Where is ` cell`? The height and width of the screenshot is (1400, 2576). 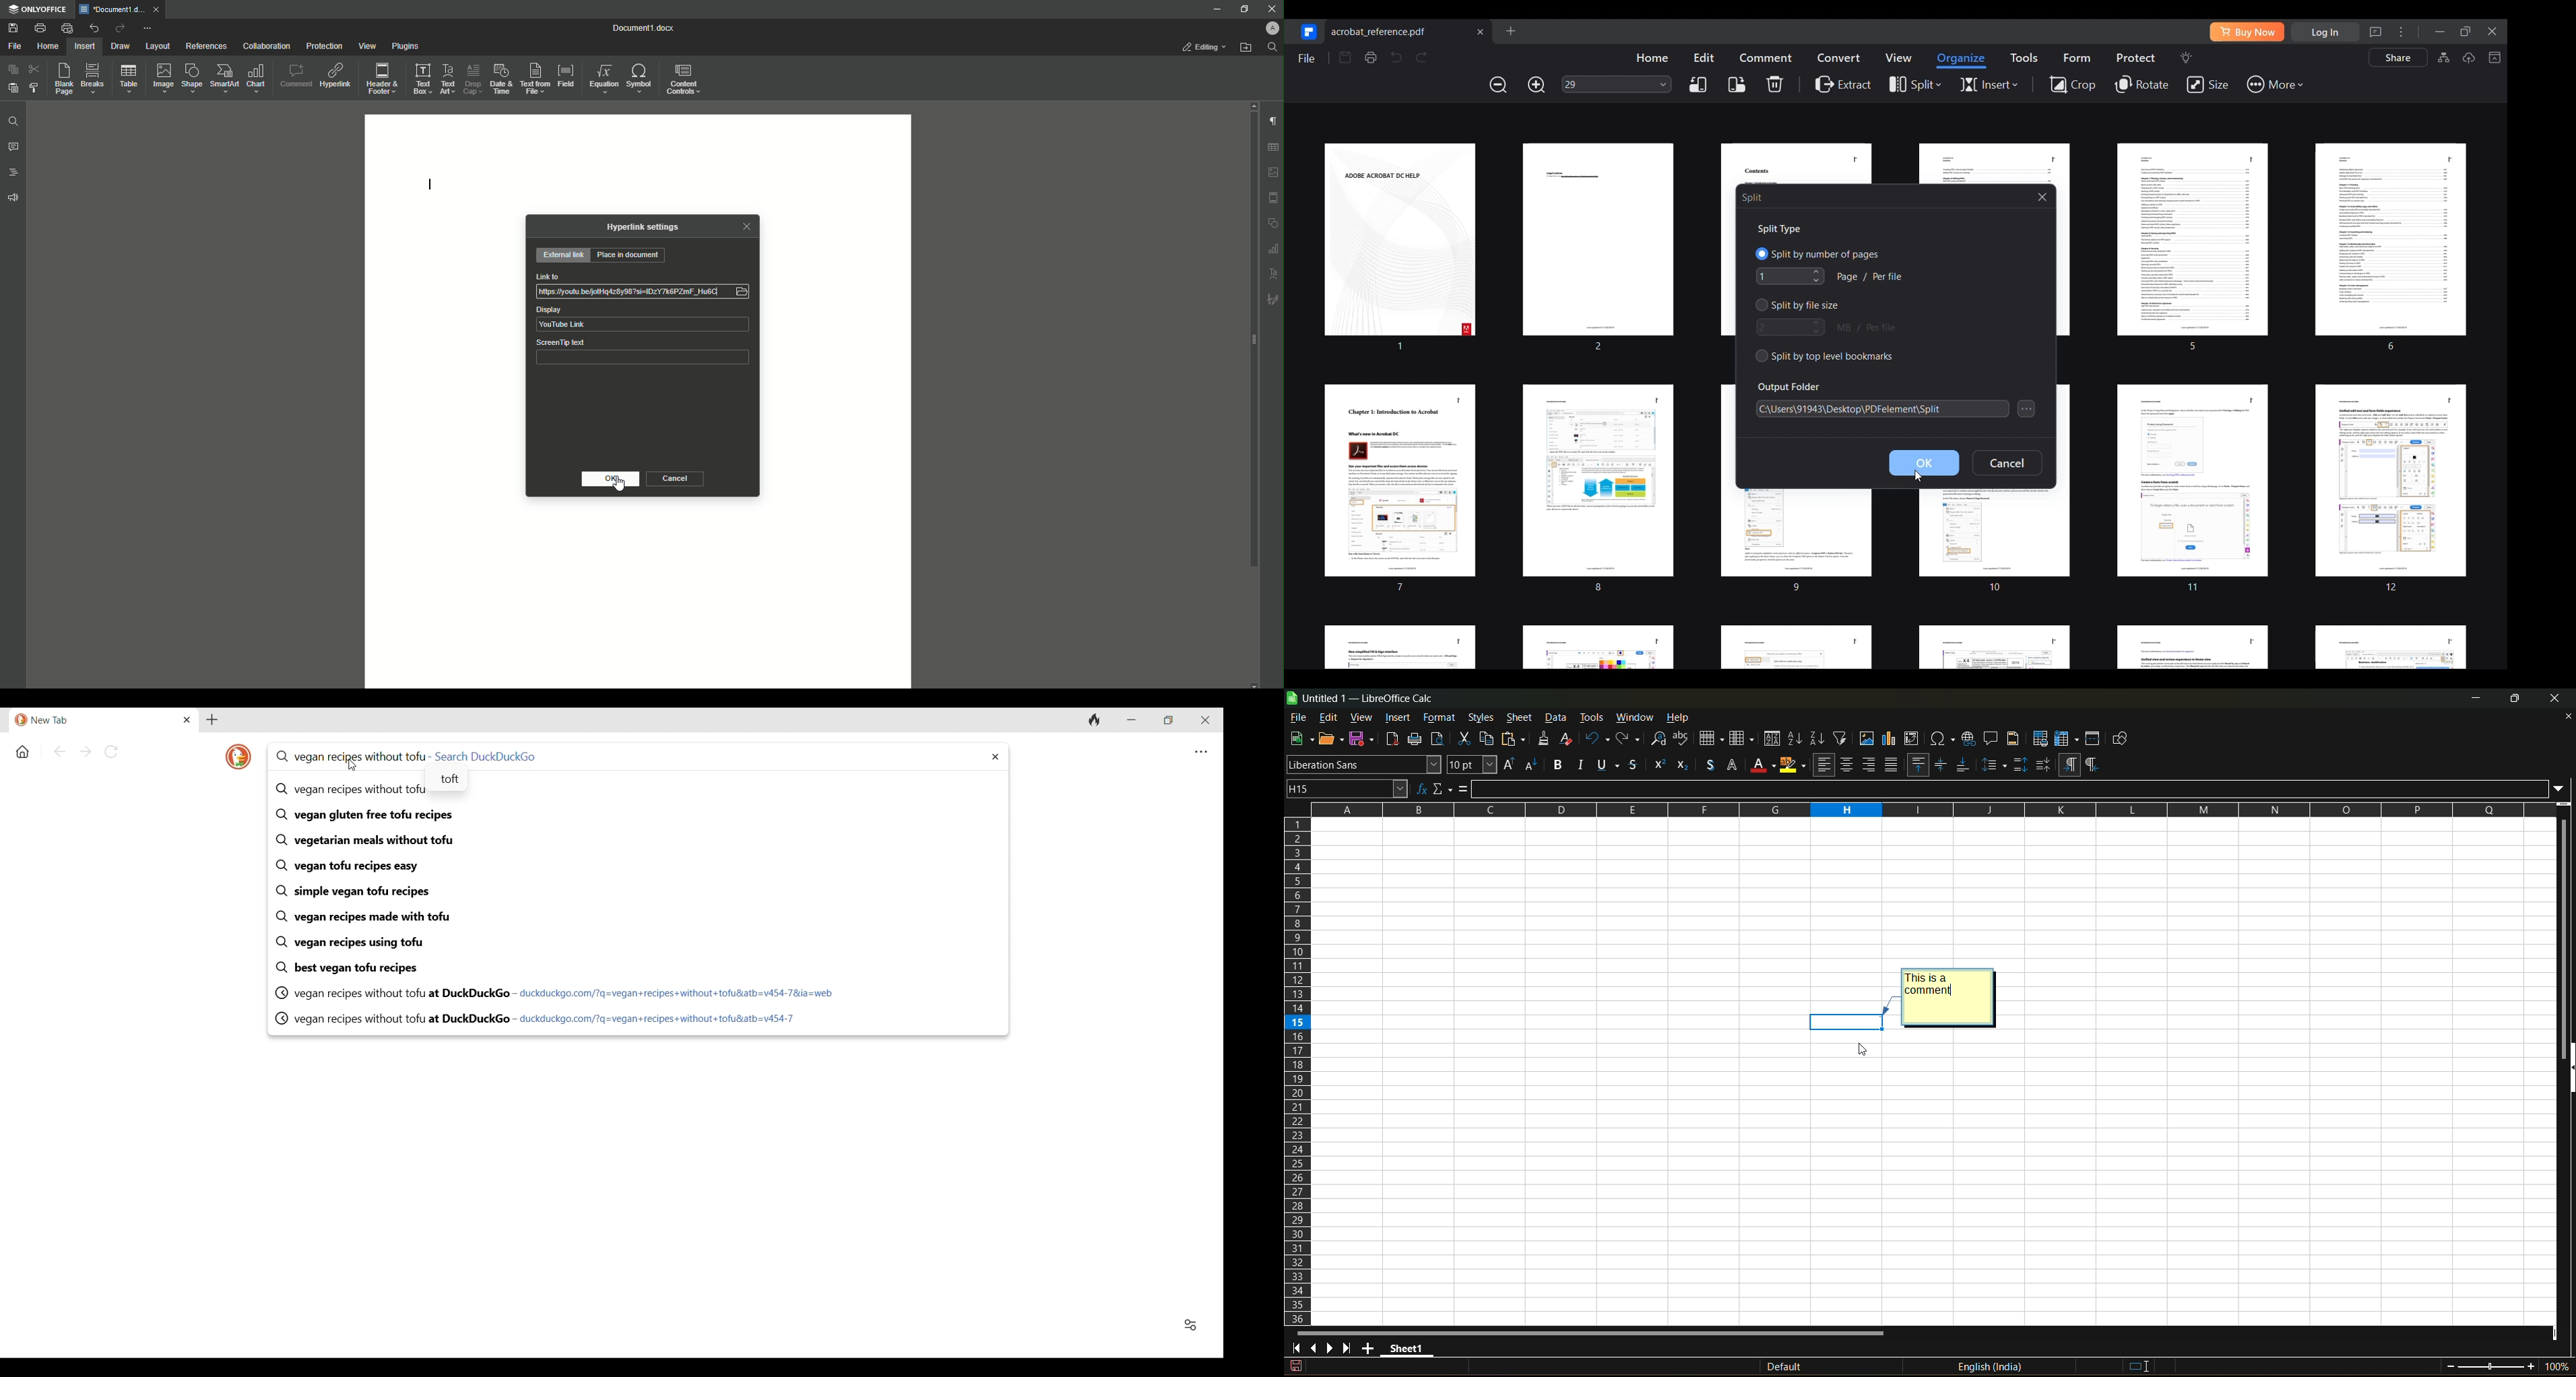  cell is located at coordinates (1845, 1022).